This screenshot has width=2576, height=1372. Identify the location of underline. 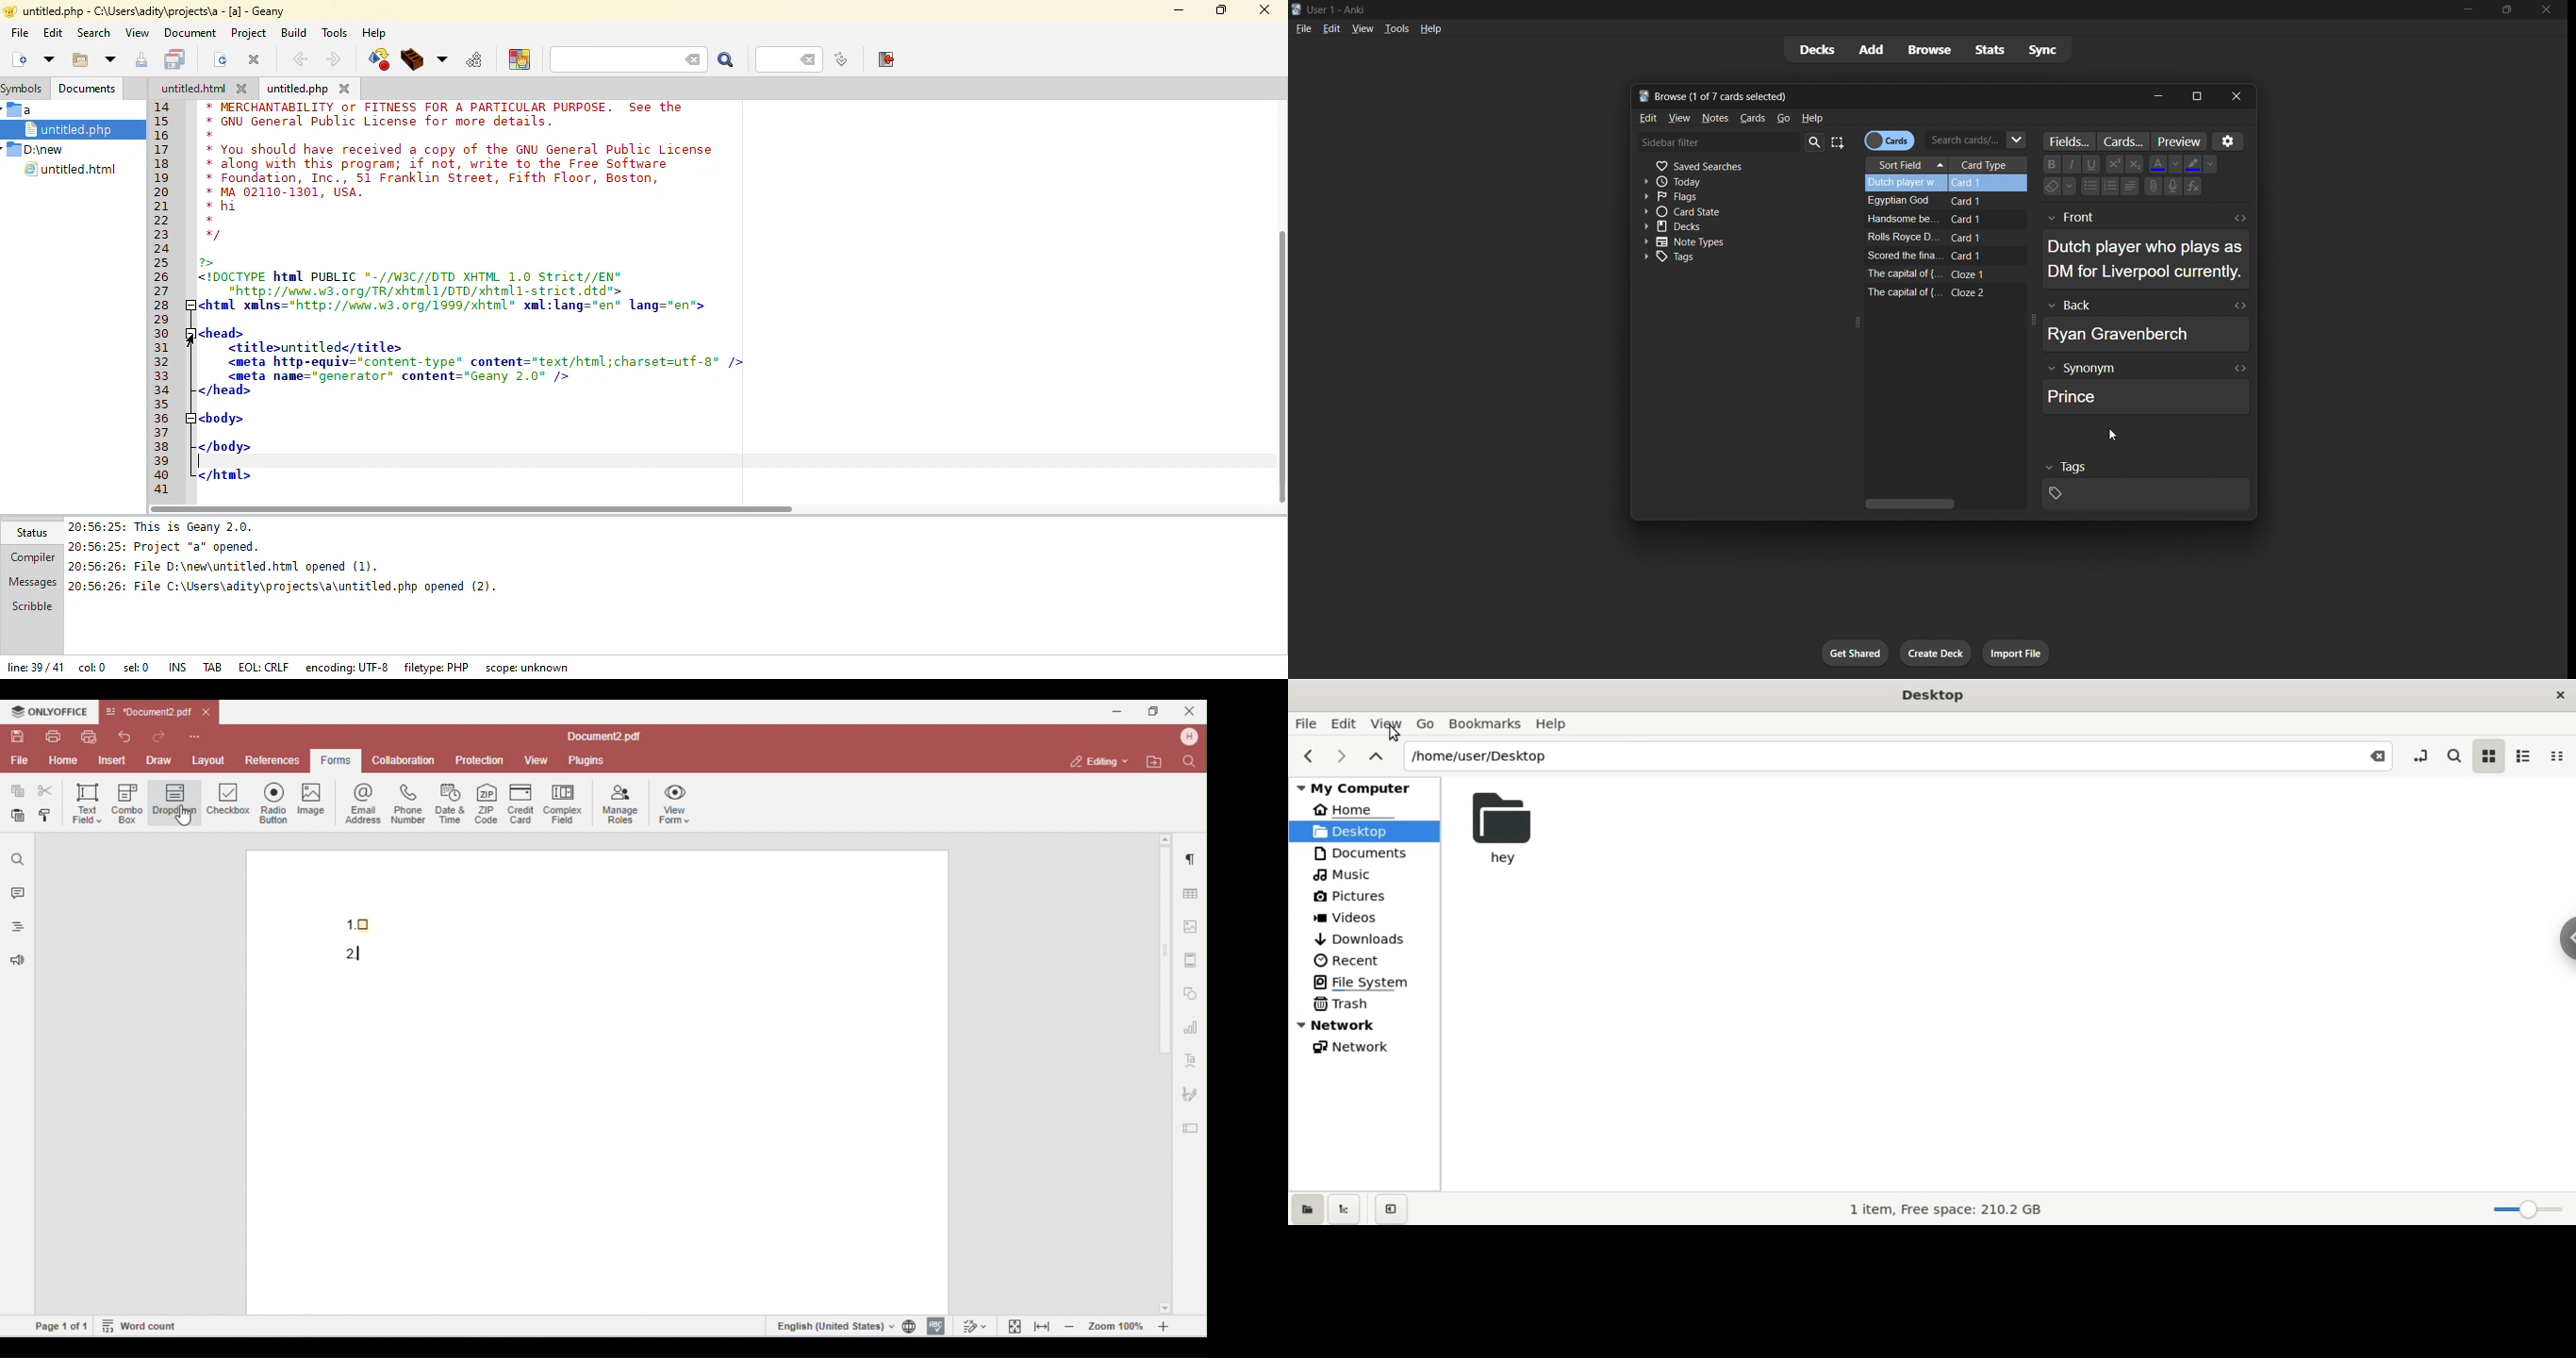
(2092, 164).